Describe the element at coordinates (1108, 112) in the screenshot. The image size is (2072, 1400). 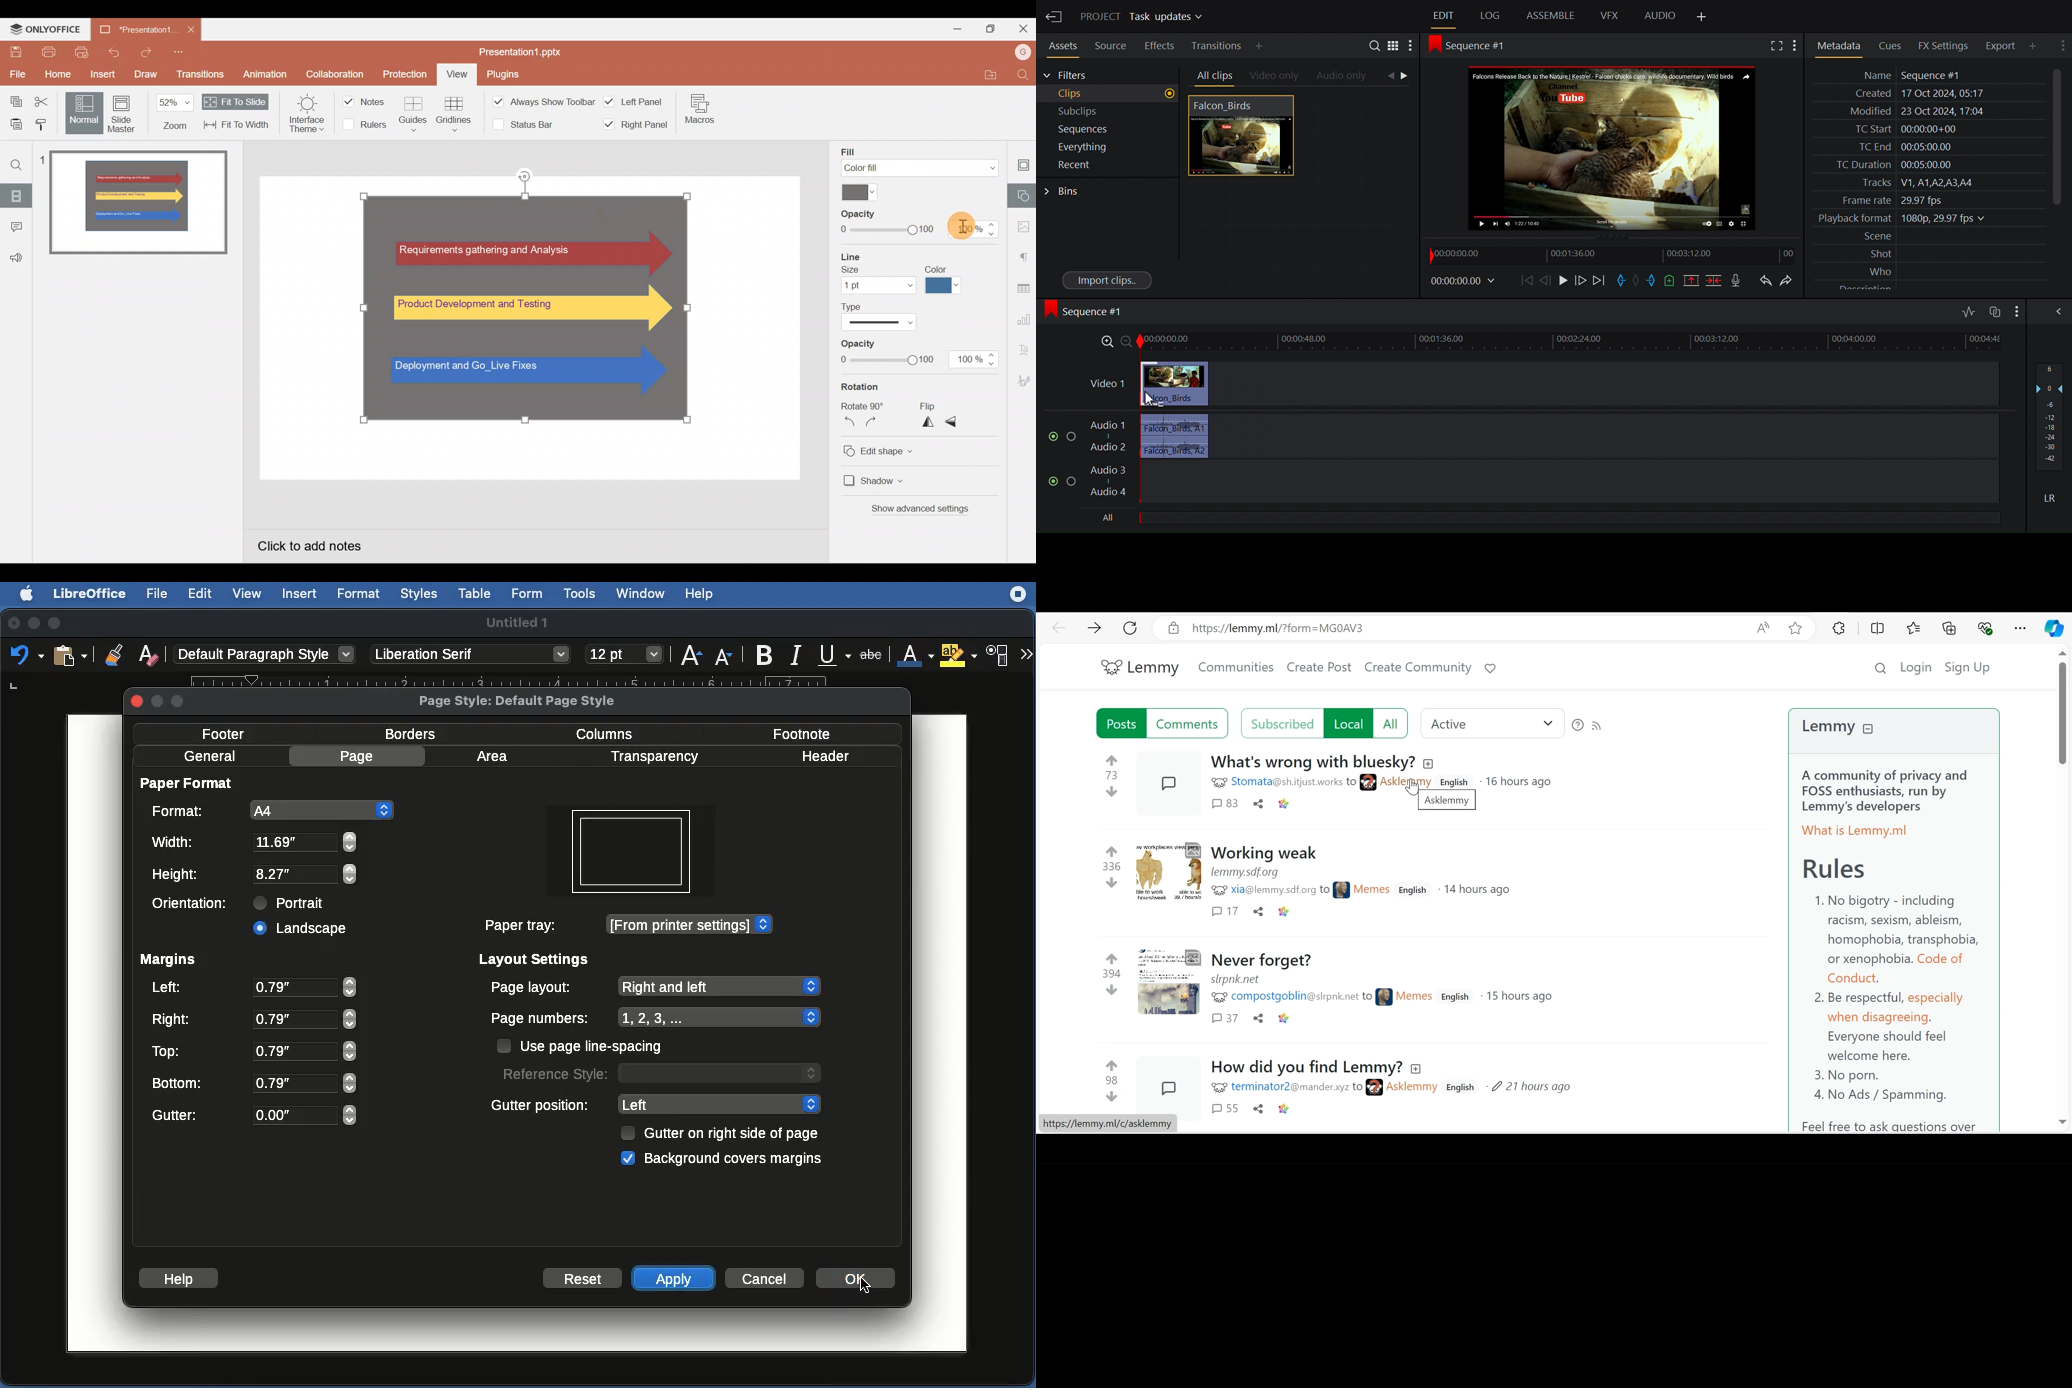
I see `Subclips` at that location.